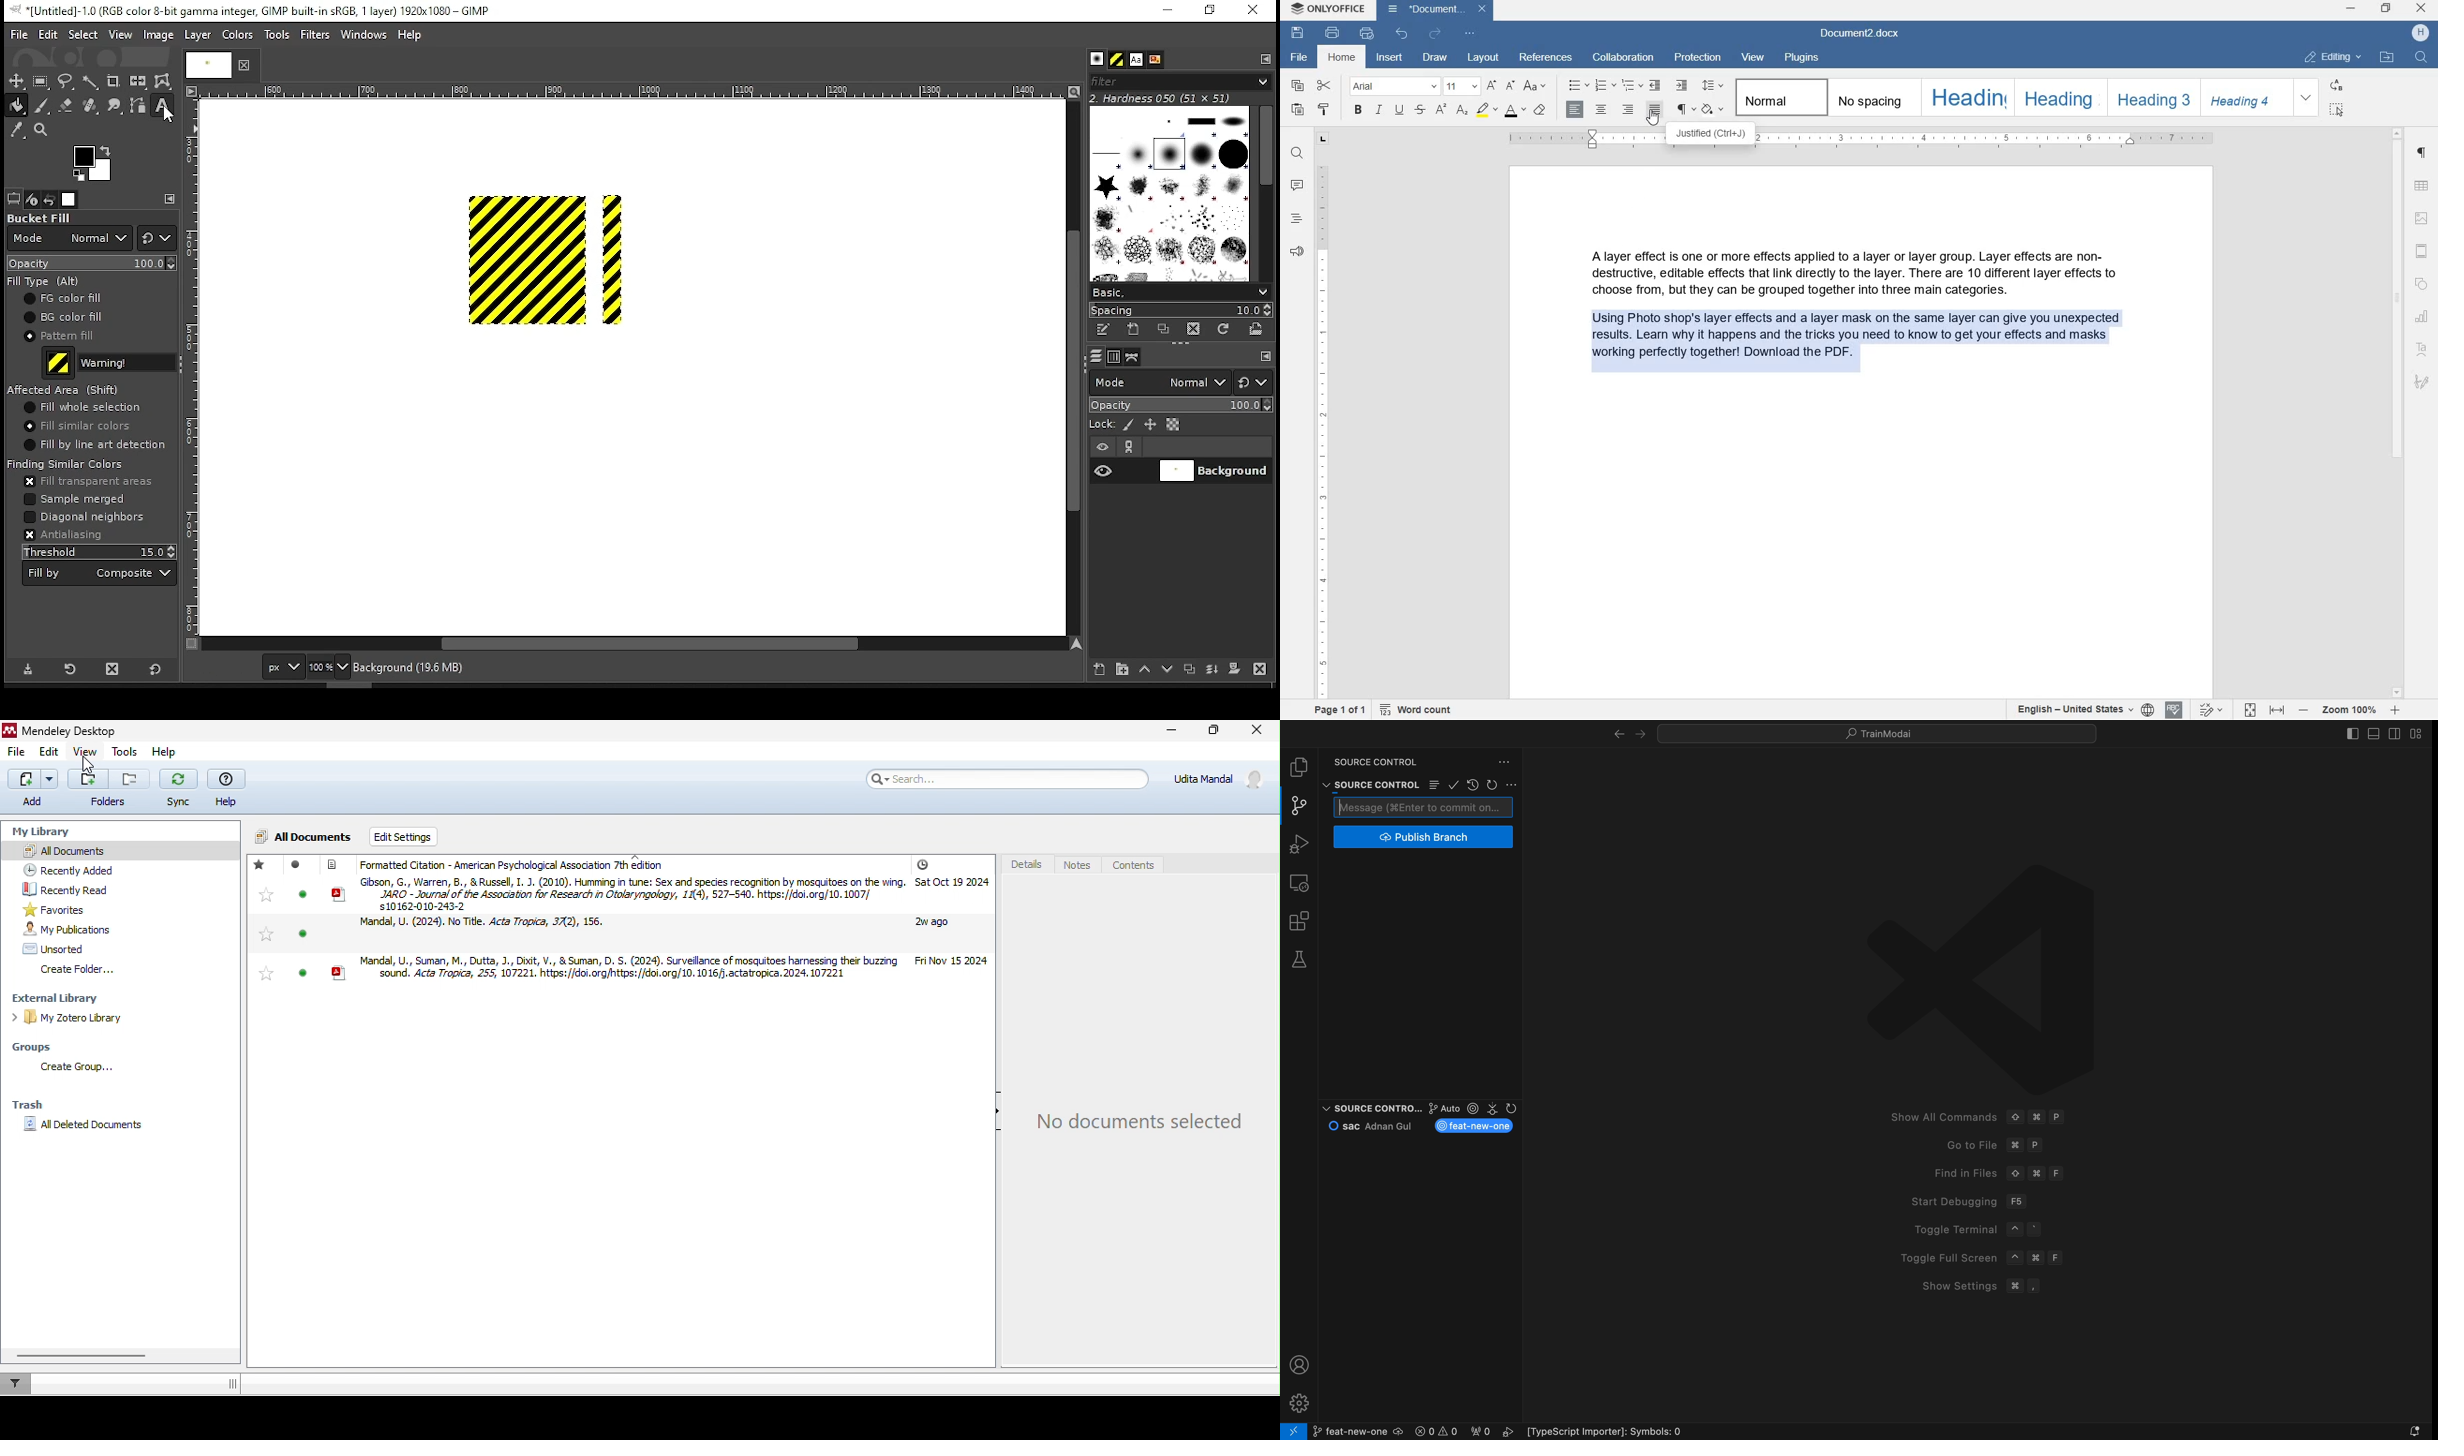 The image size is (2464, 1456). I want to click on COMMENTS, so click(1296, 185).